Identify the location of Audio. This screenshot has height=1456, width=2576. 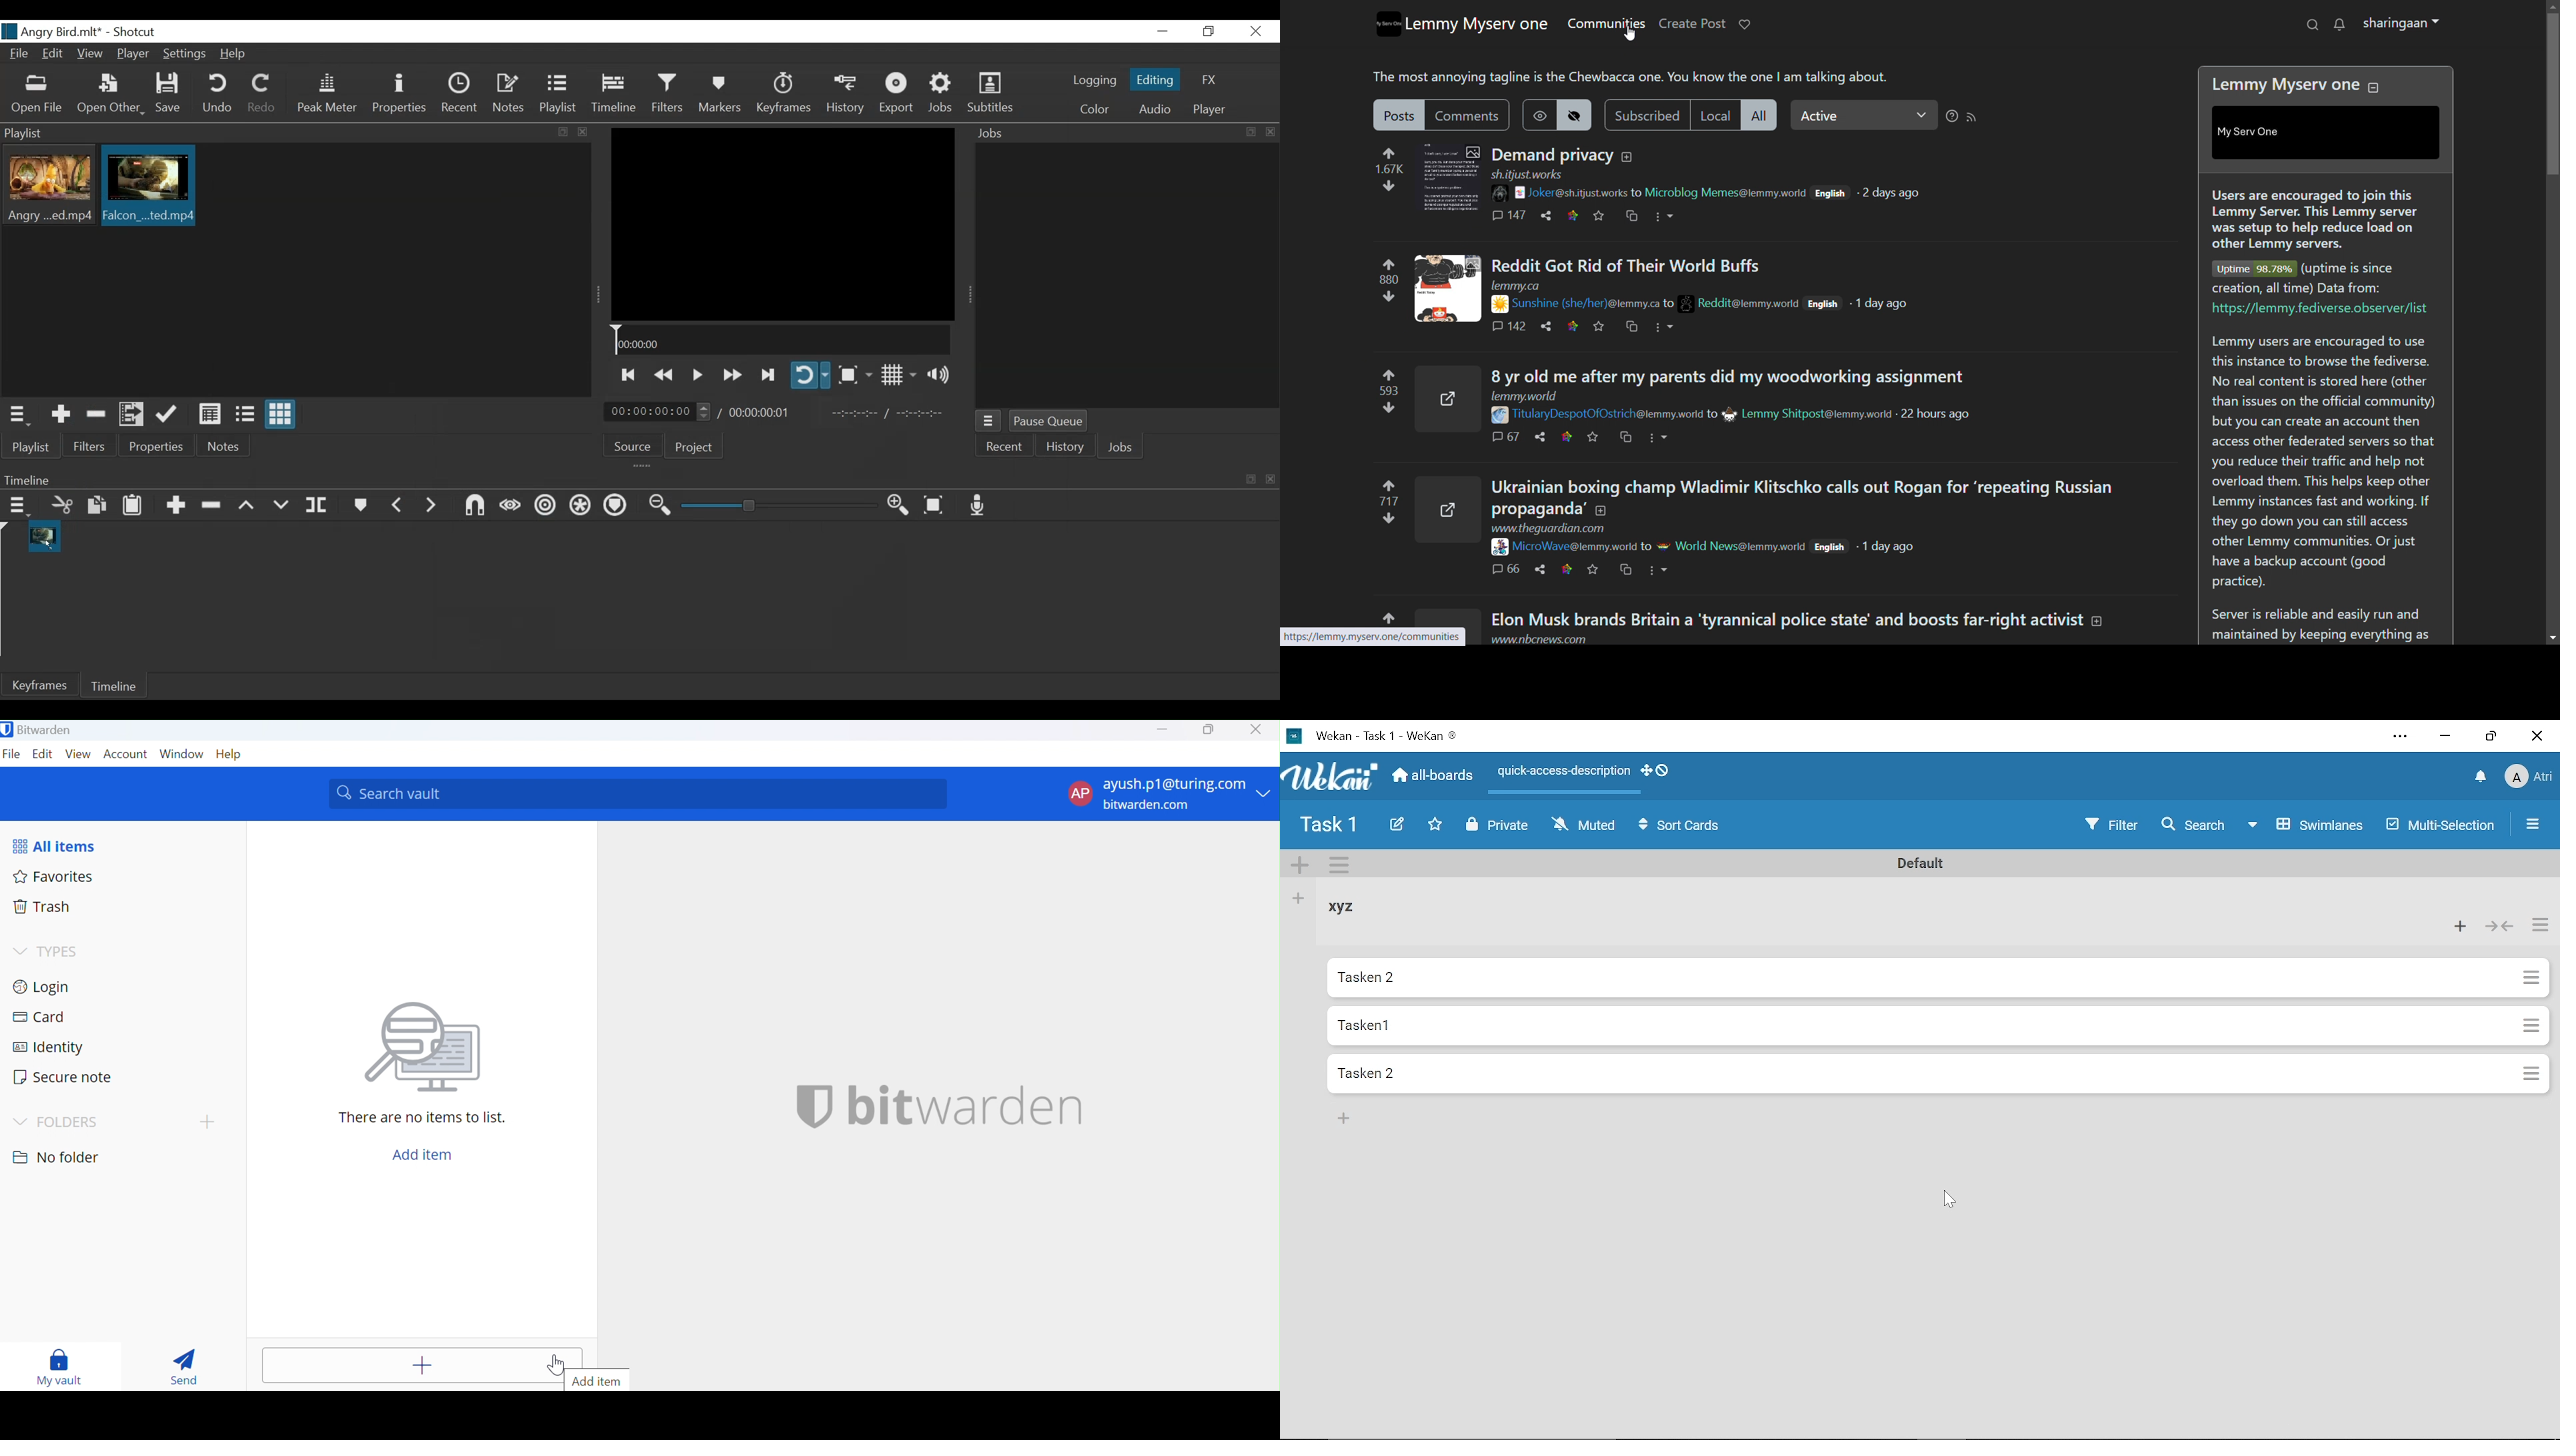
(1154, 111).